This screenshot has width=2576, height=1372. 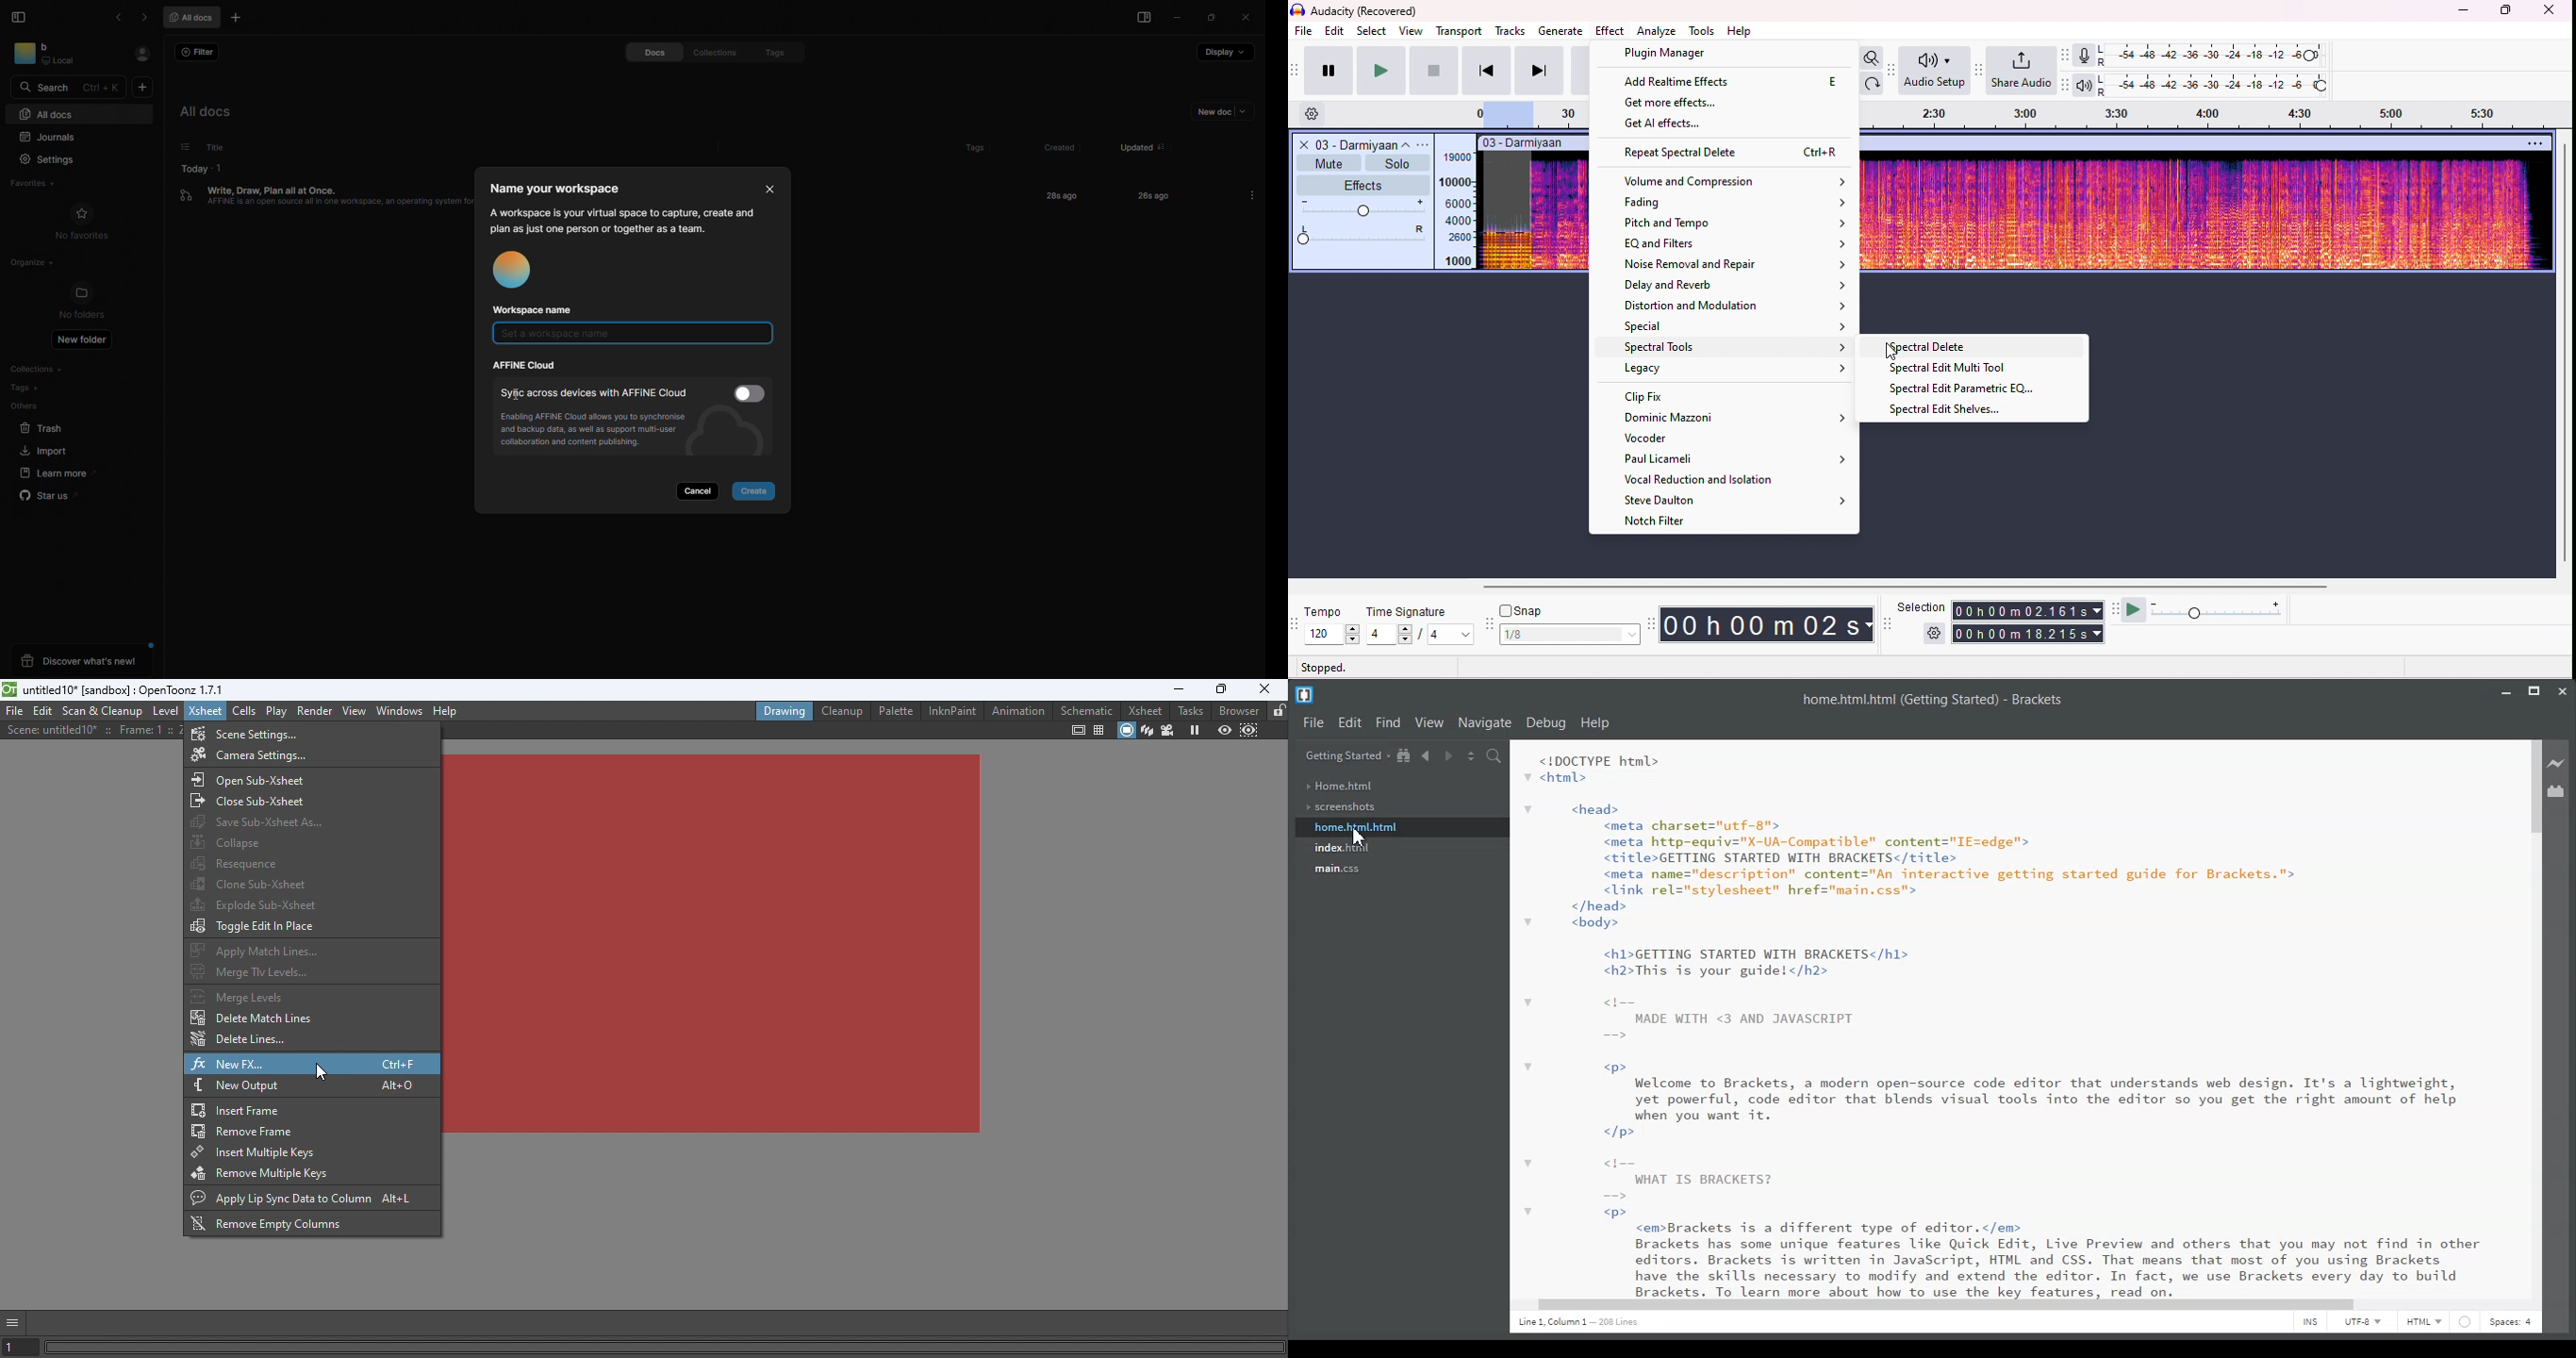 I want to click on snap, so click(x=1527, y=609).